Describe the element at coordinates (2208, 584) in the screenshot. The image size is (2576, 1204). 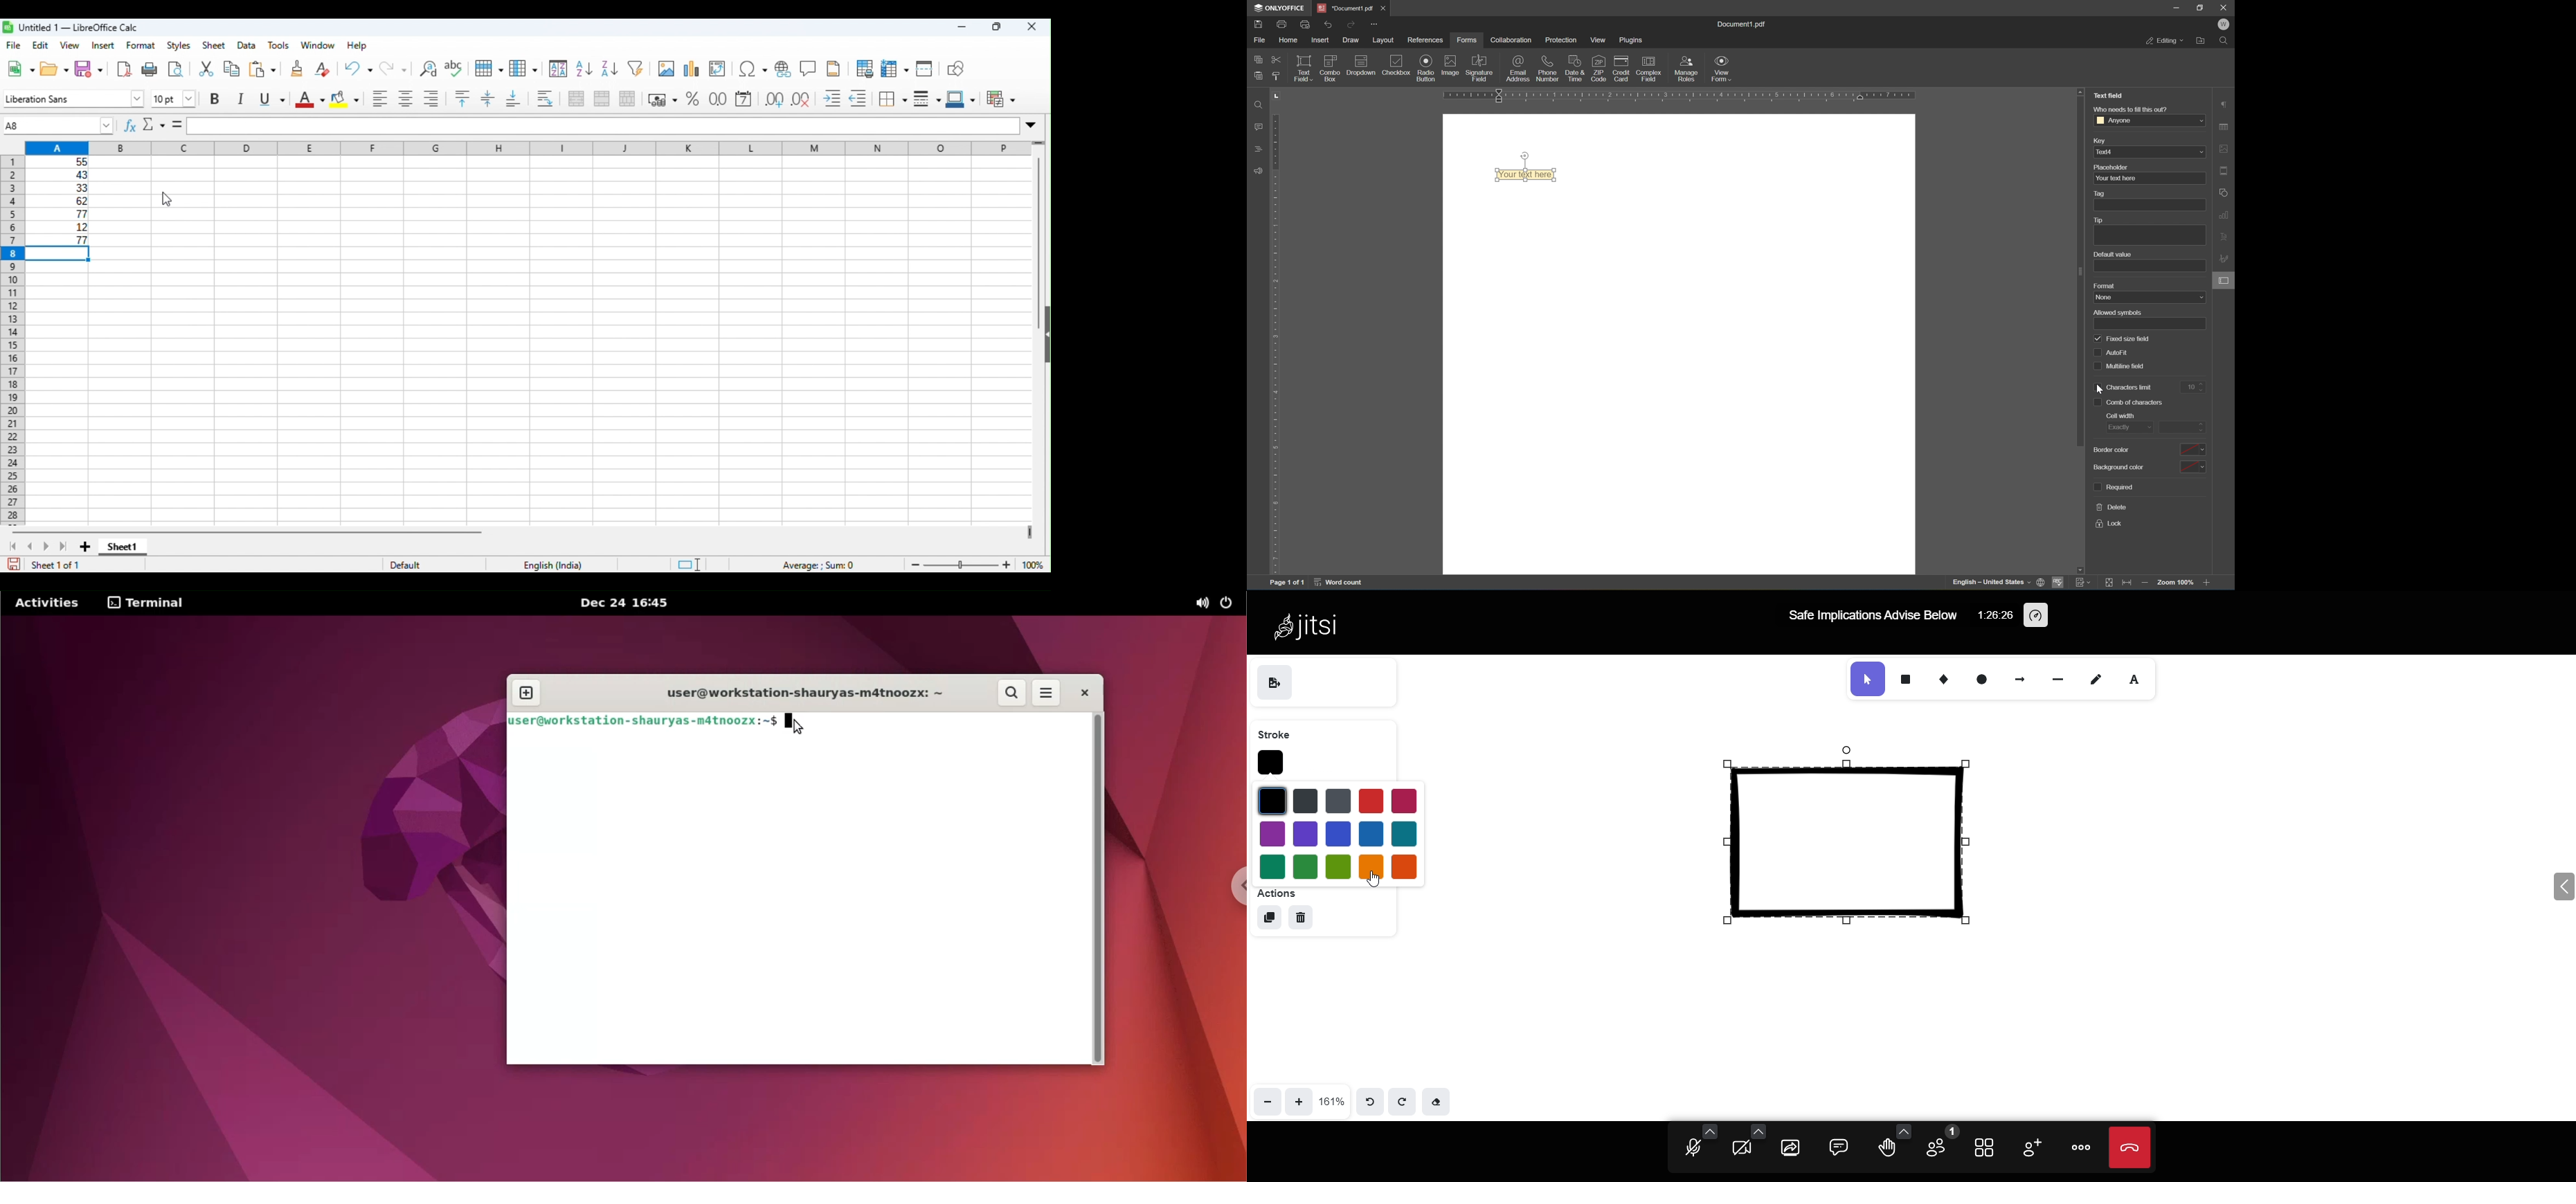
I see `zoom out` at that location.